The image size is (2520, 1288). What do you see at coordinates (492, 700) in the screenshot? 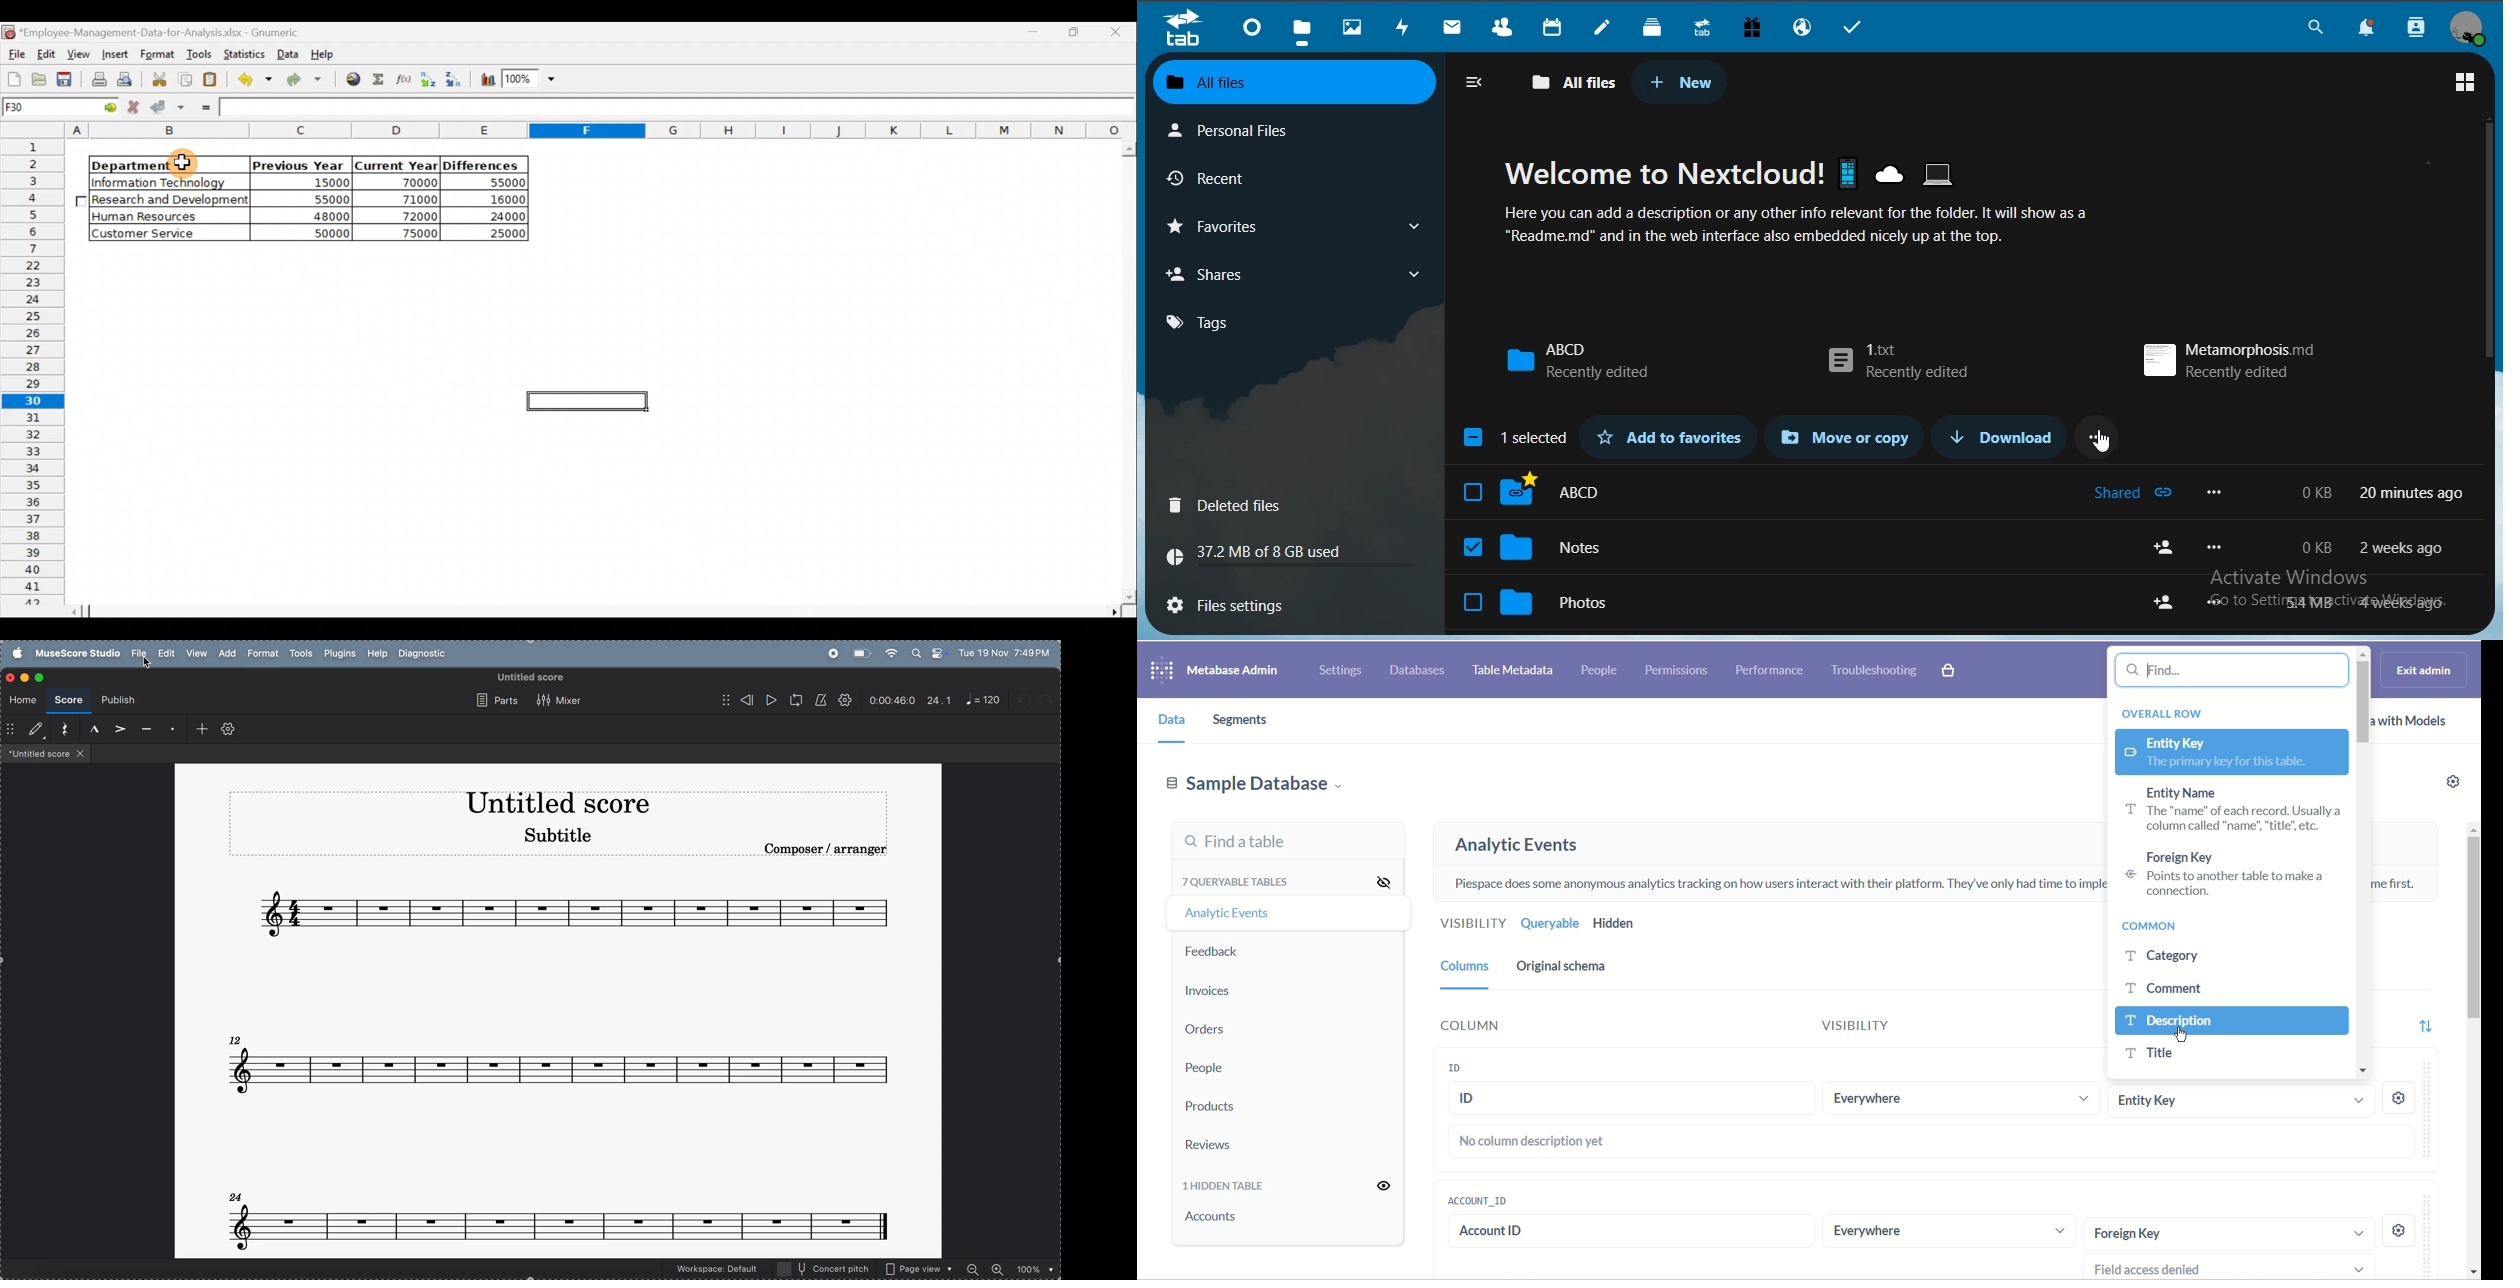
I see `parts` at bounding box center [492, 700].